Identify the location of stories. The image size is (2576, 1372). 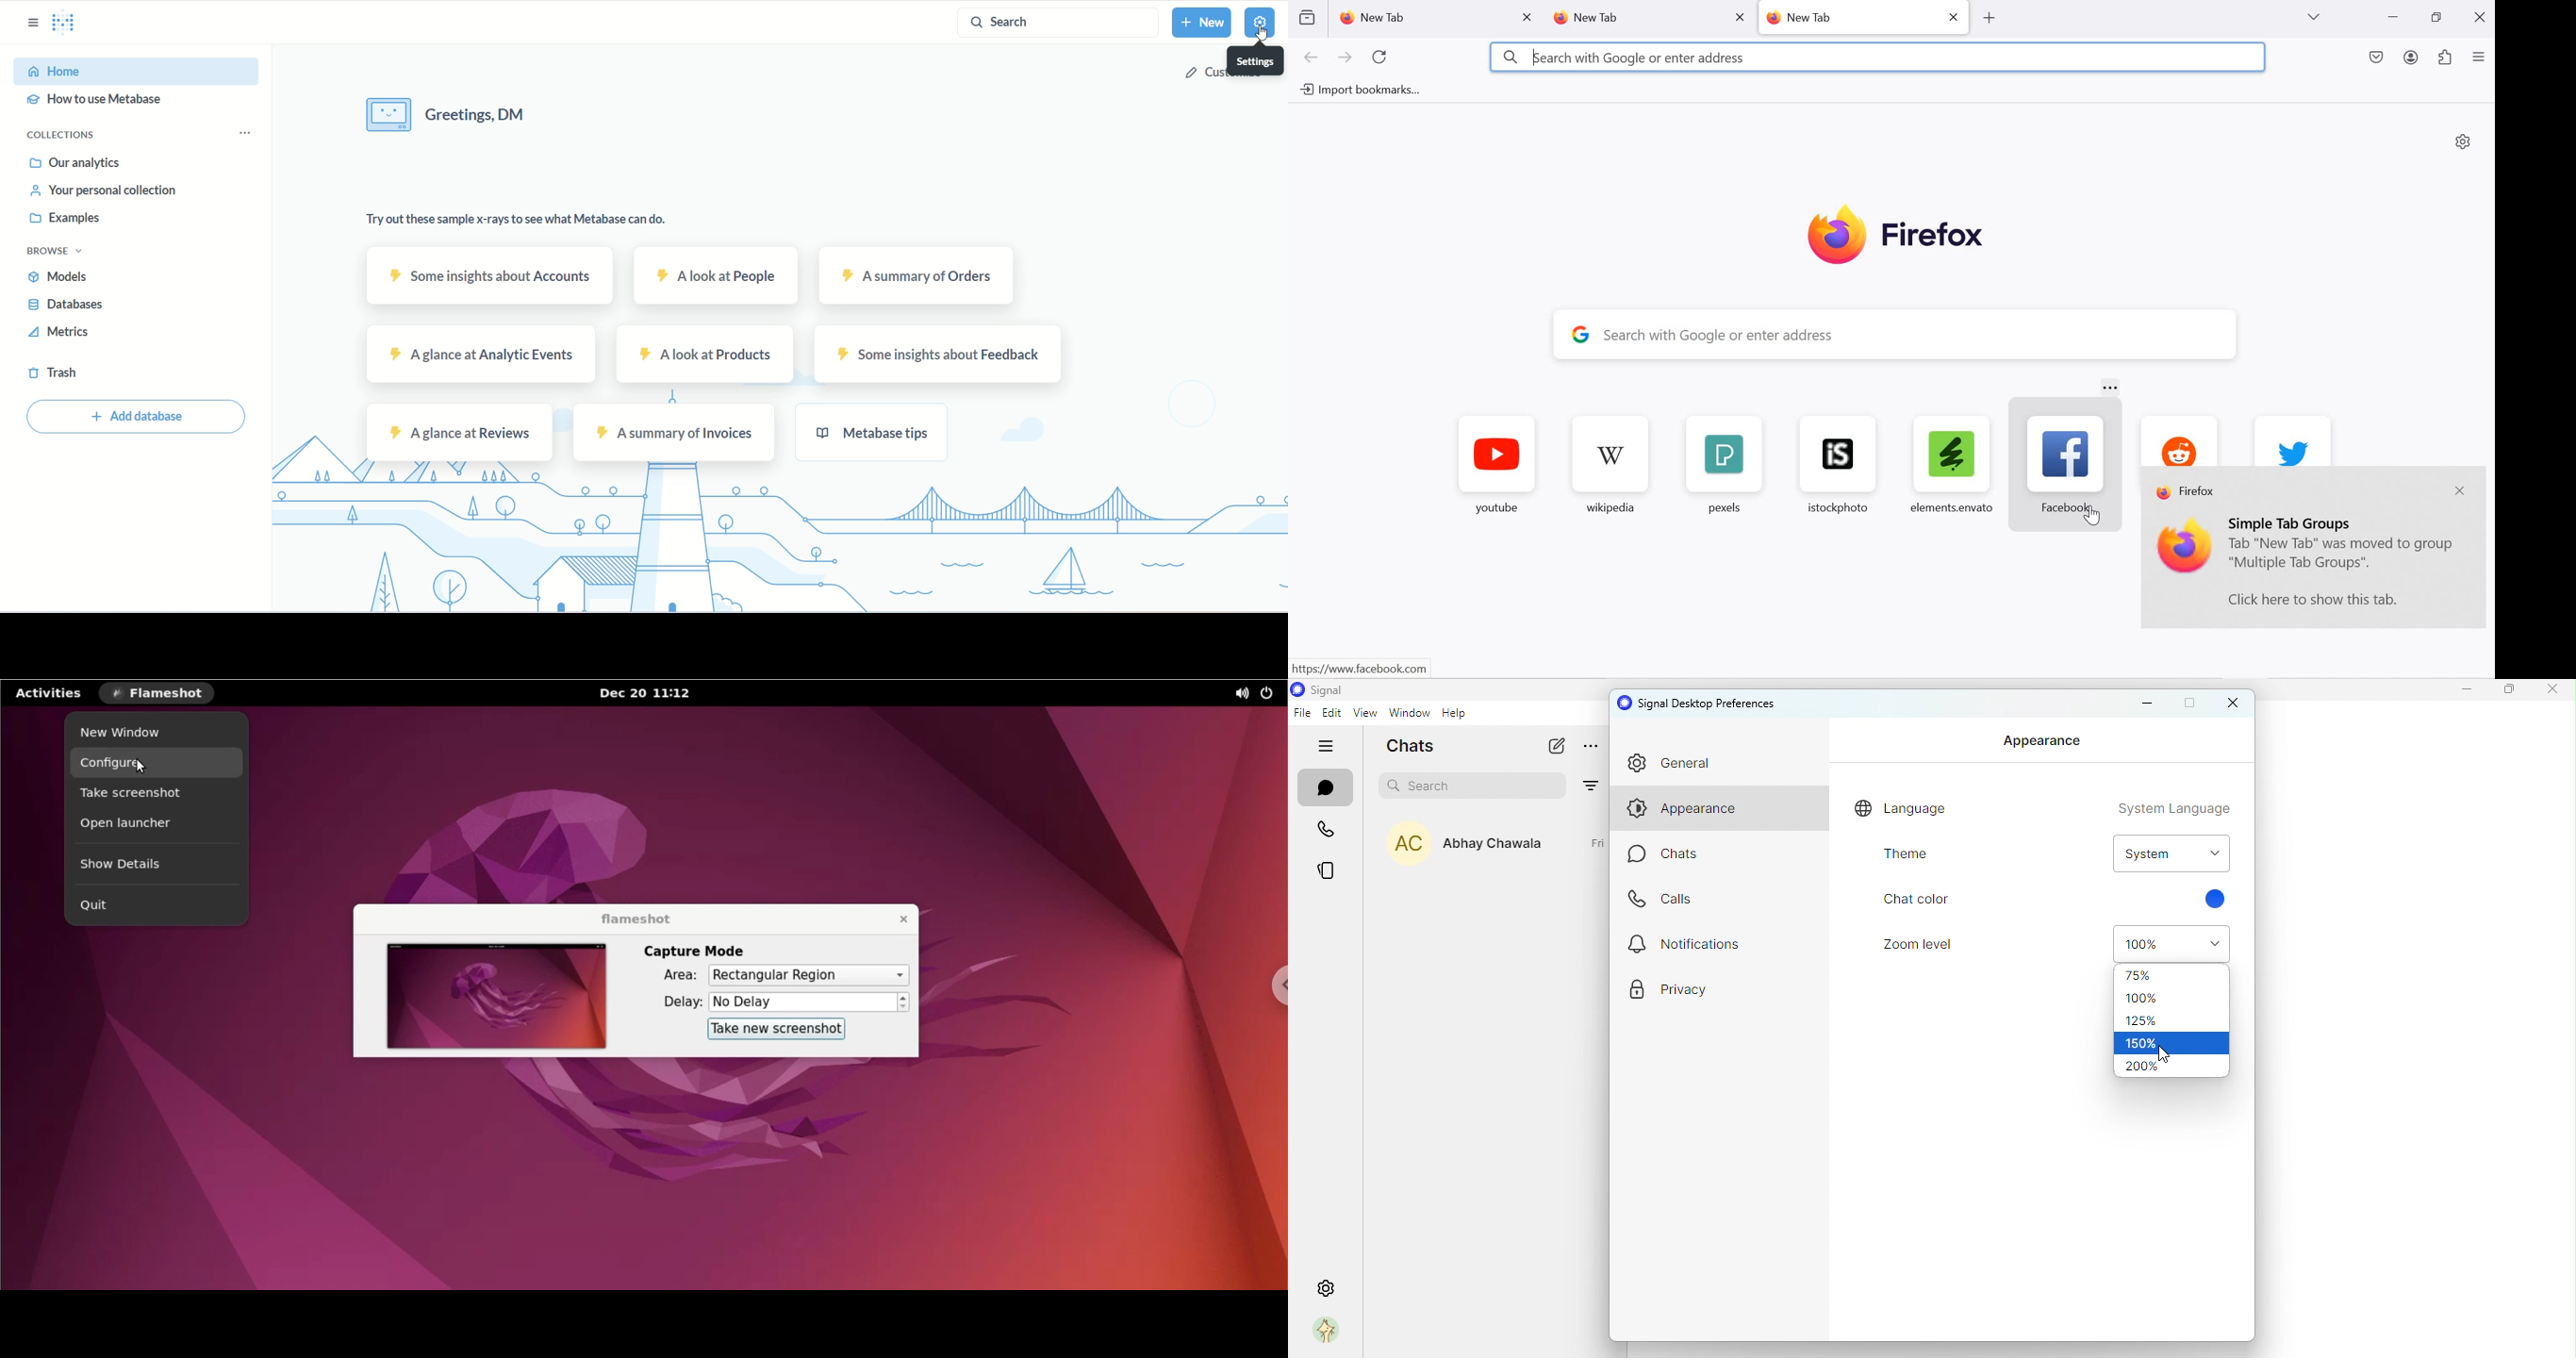
(1327, 869).